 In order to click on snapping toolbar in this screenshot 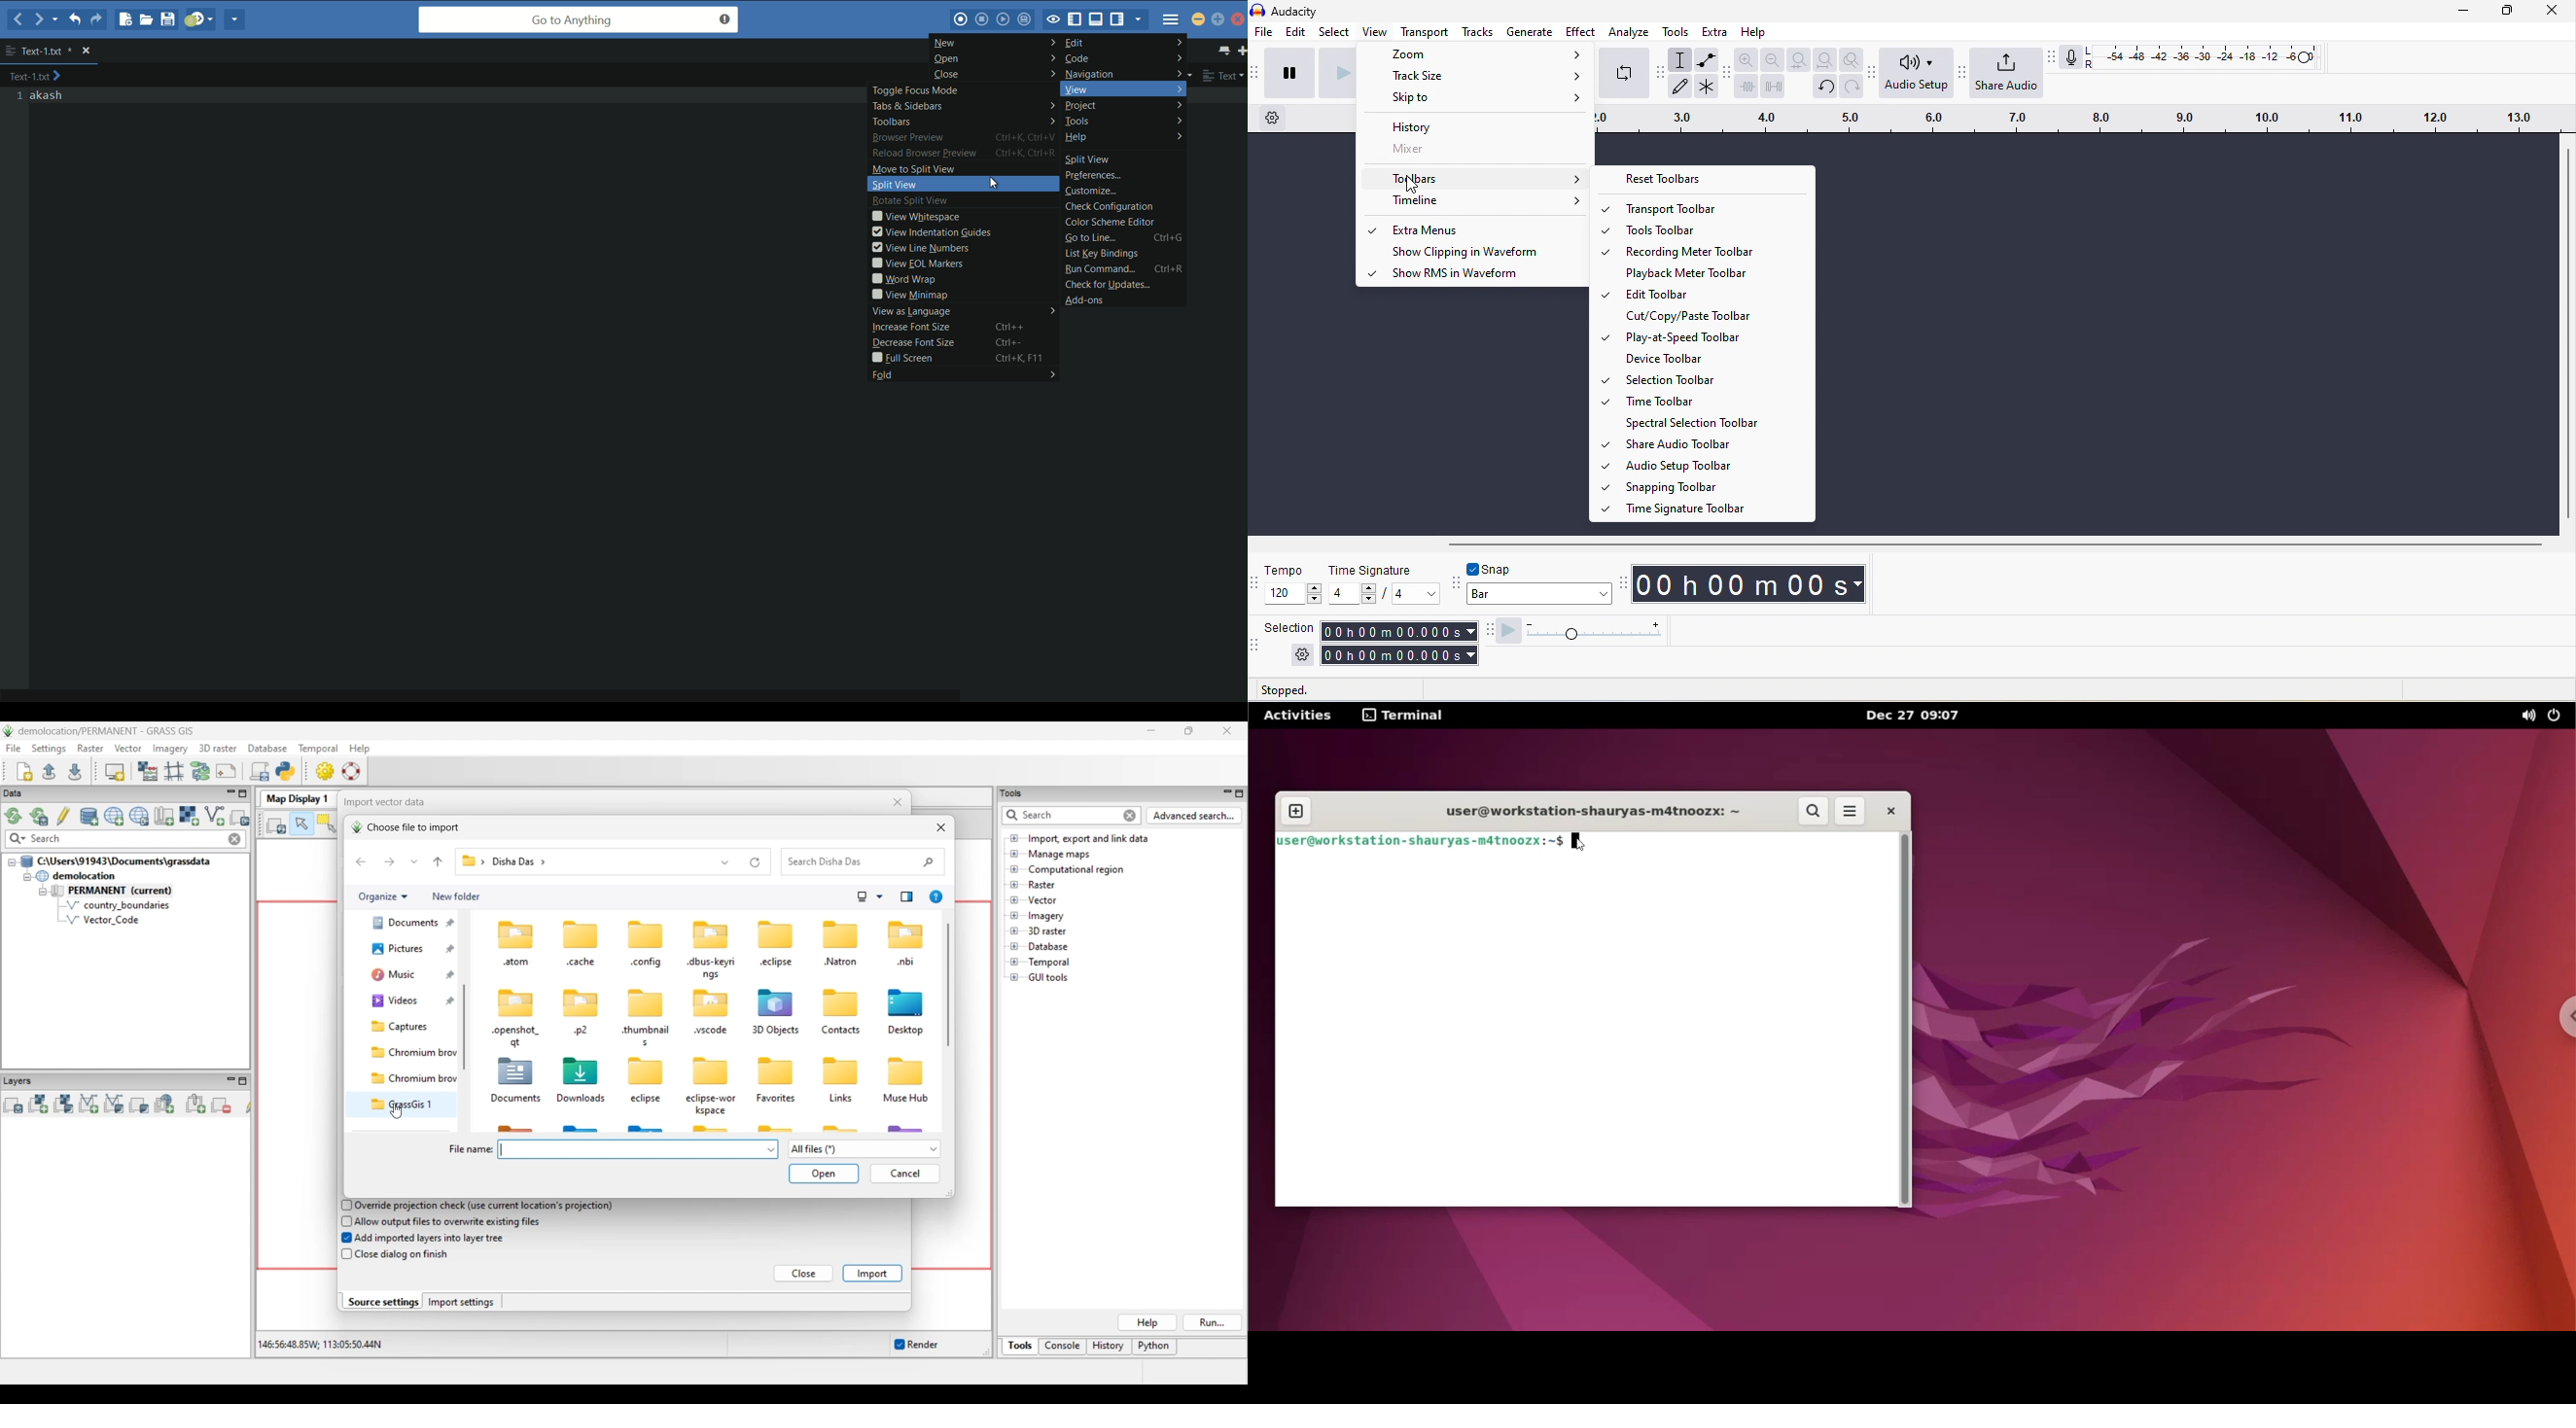, I will do `click(1455, 584)`.